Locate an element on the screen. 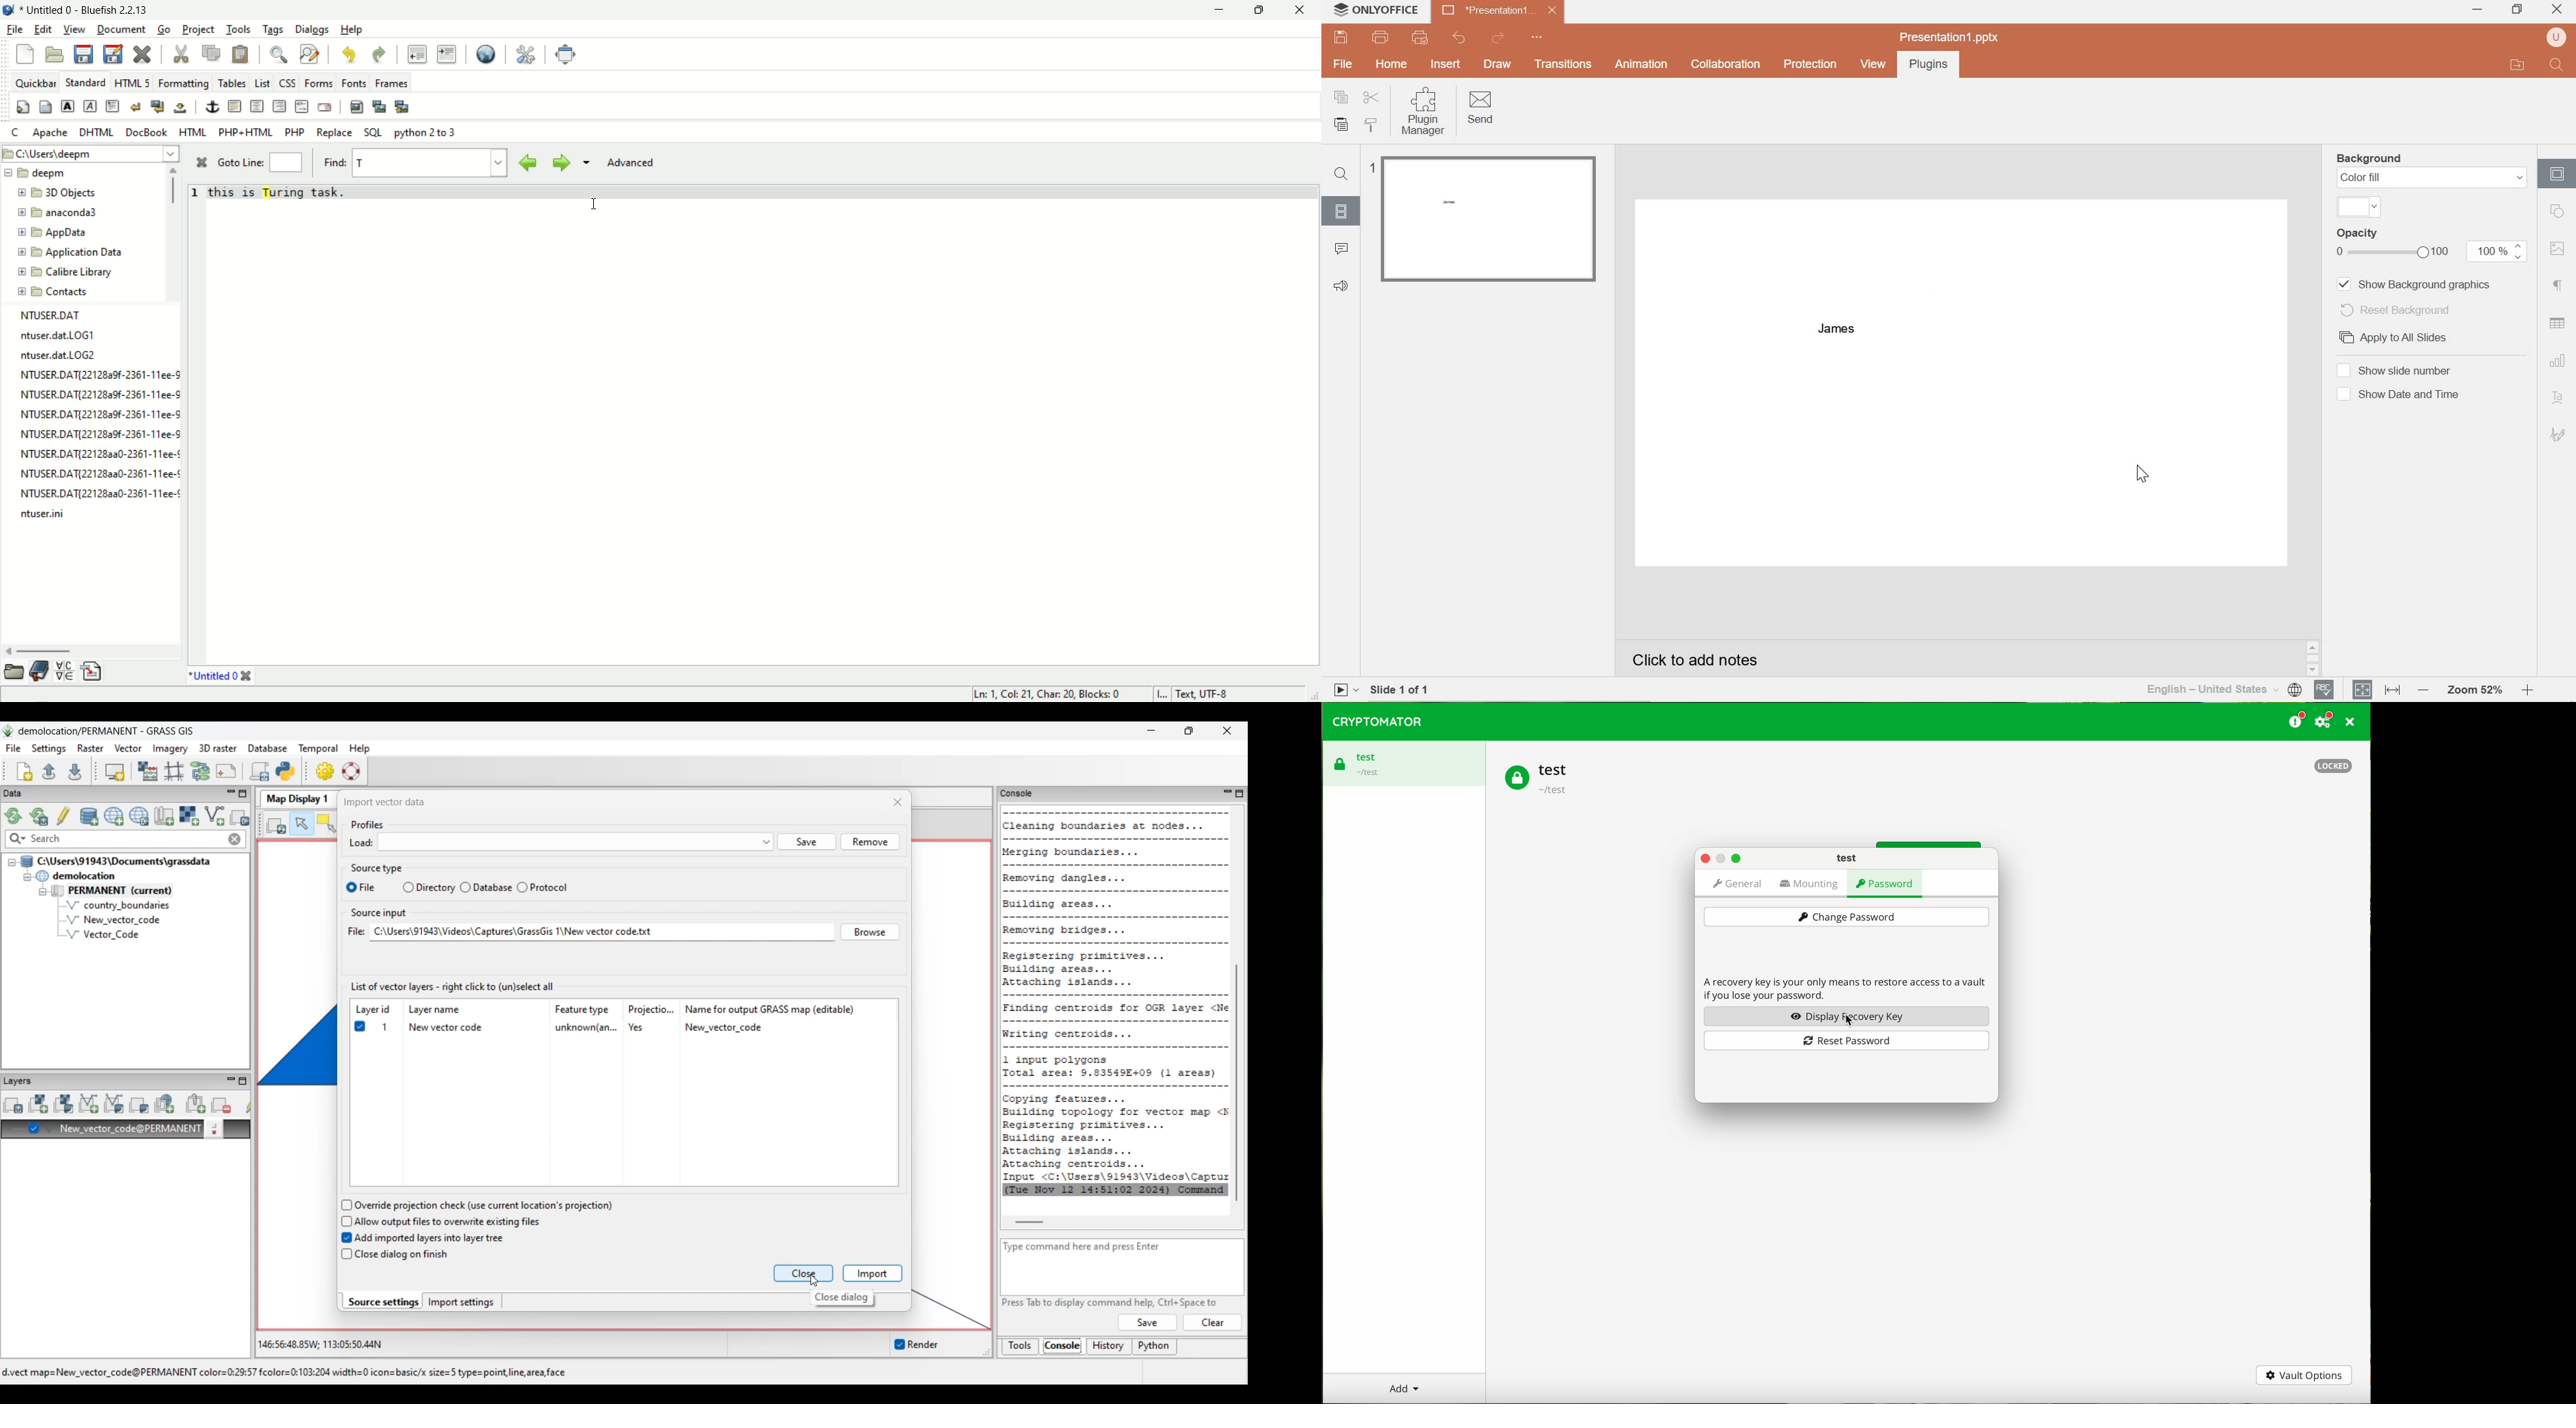 This screenshot has height=1428, width=2576. settings is located at coordinates (2326, 721).